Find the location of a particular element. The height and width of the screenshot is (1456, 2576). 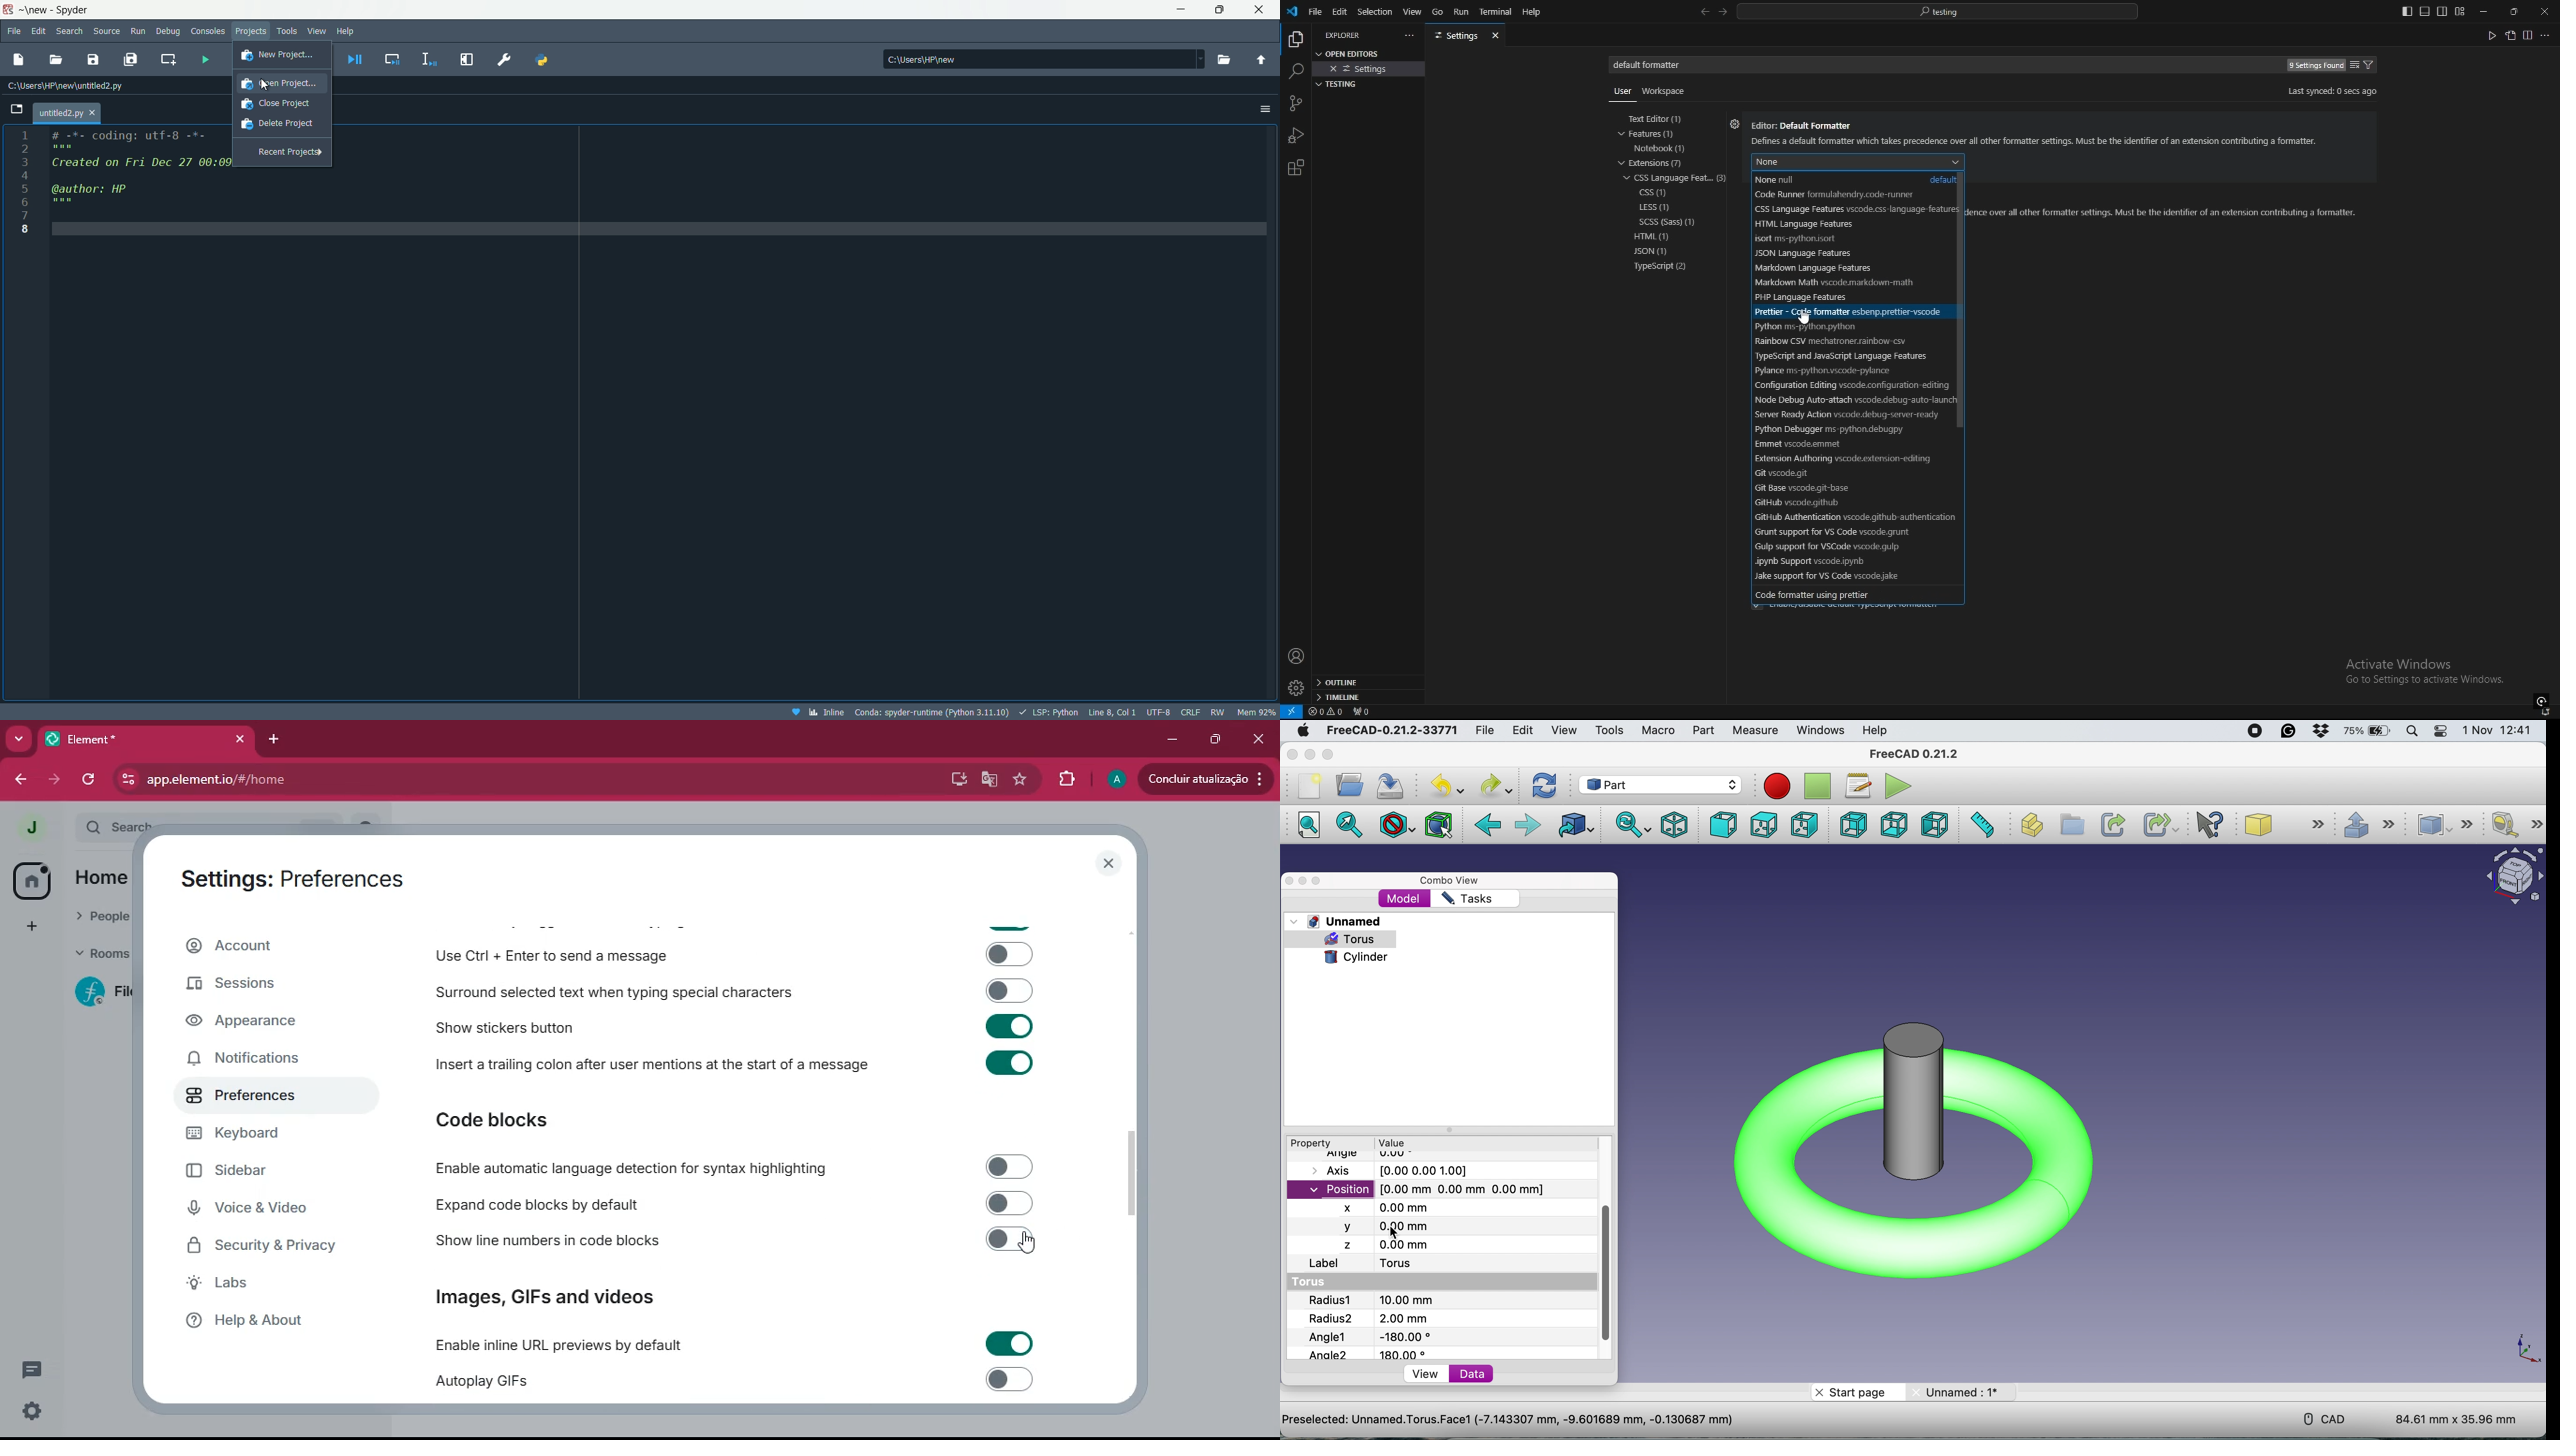

Preferences is located at coordinates (503, 57).